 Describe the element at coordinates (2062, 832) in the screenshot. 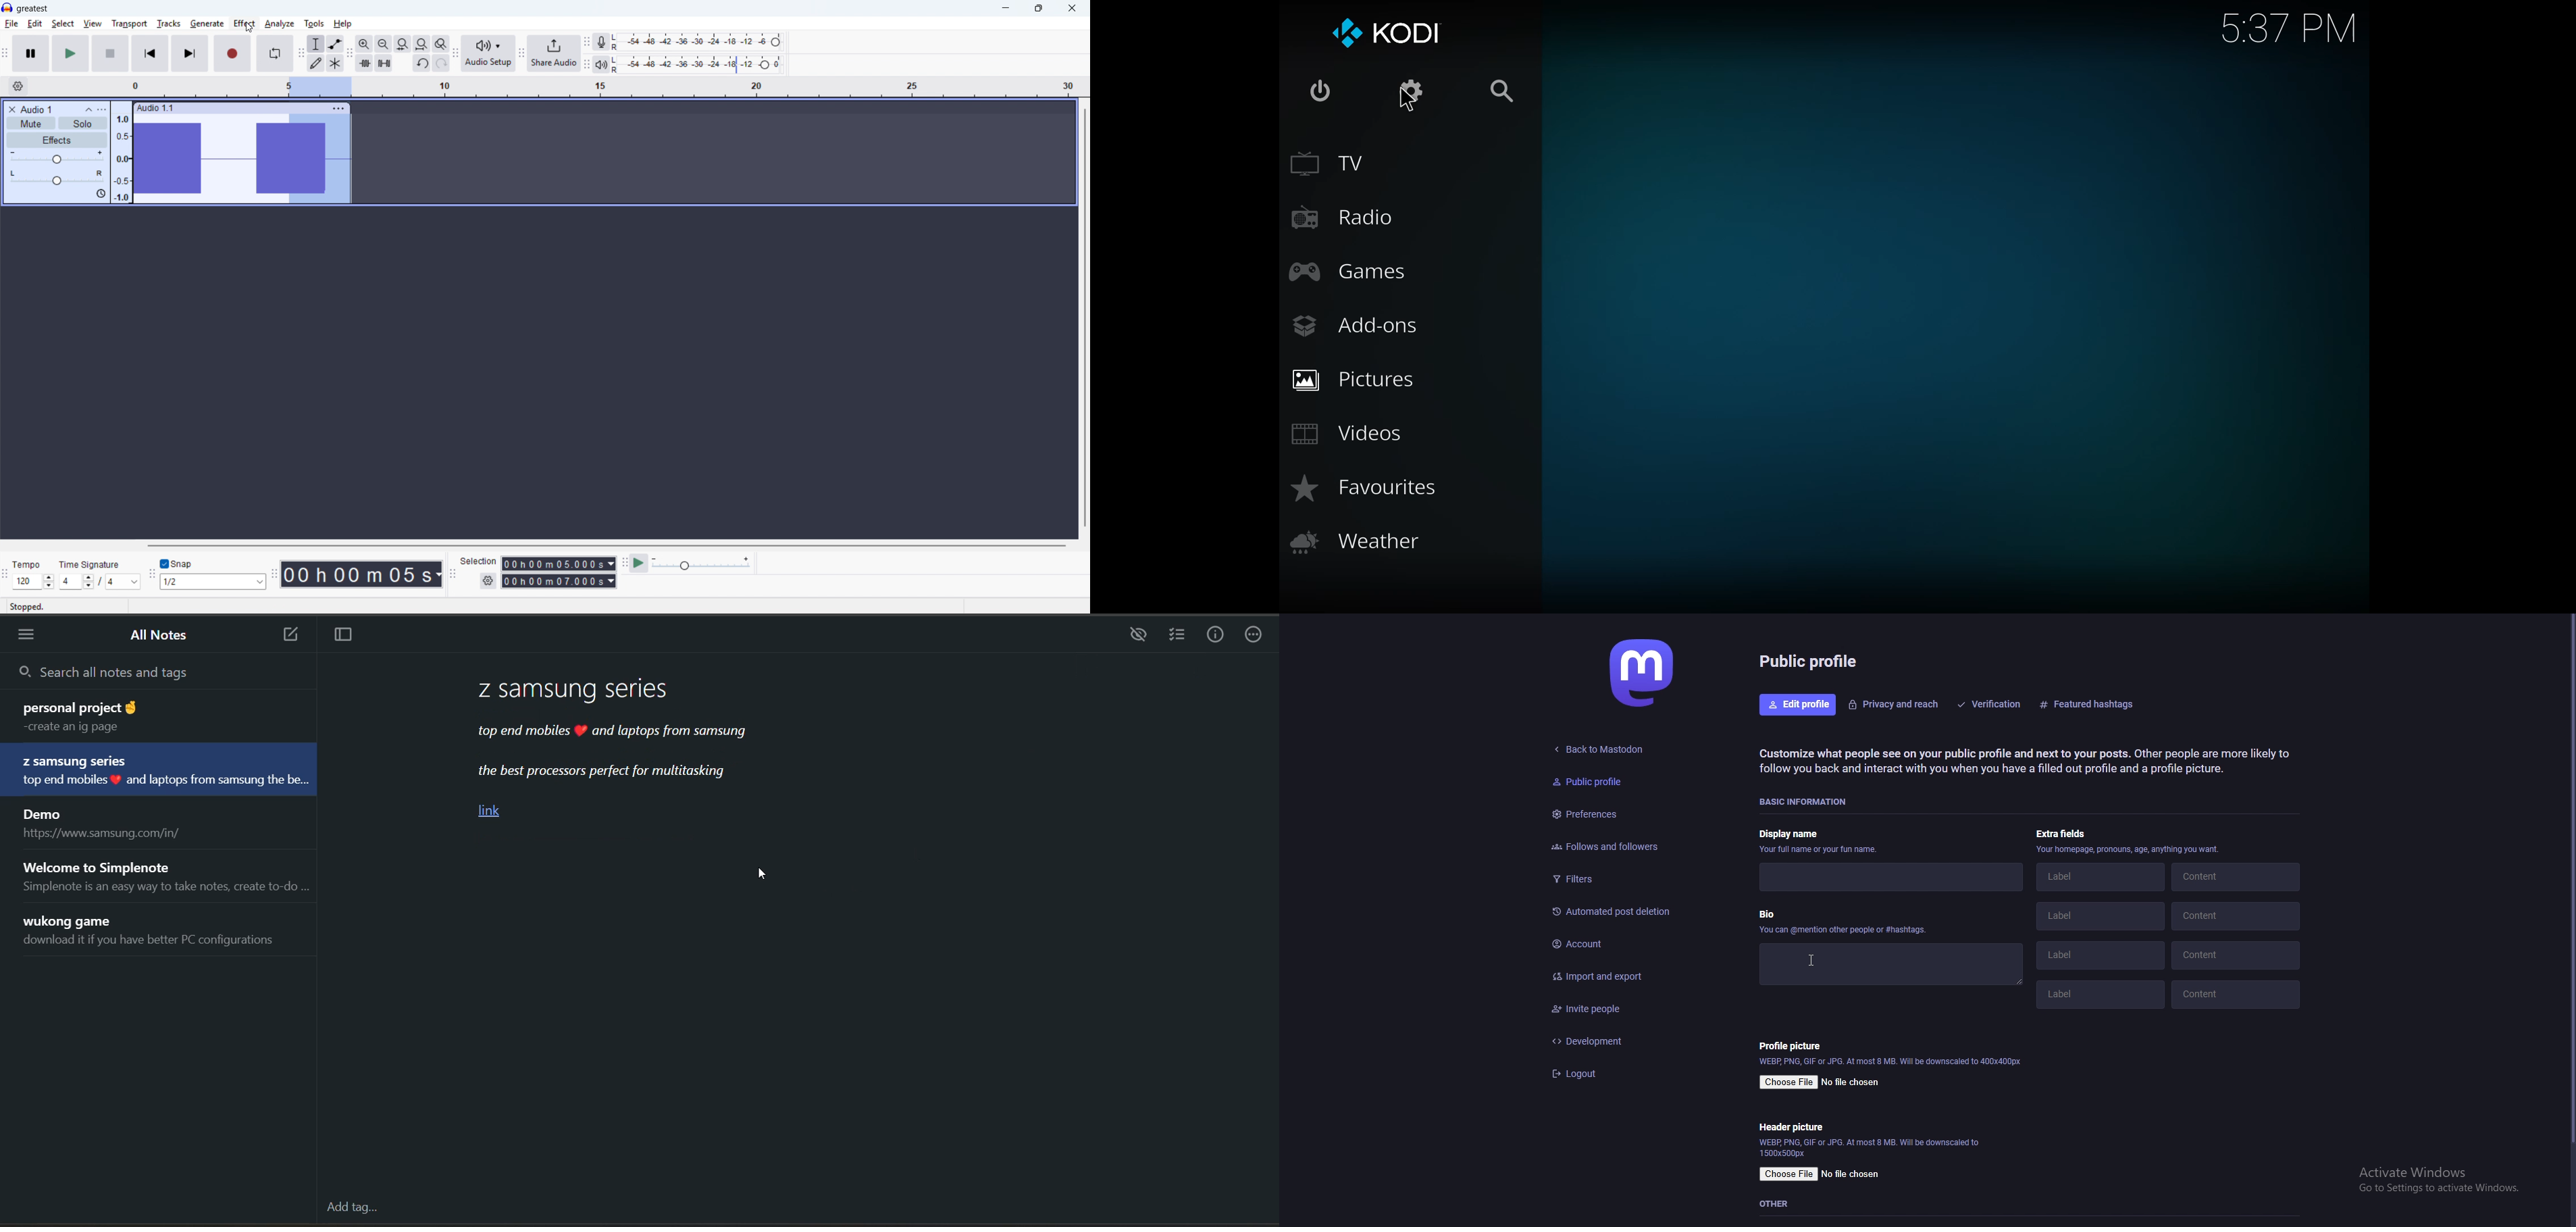

I see `extra fields` at that location.